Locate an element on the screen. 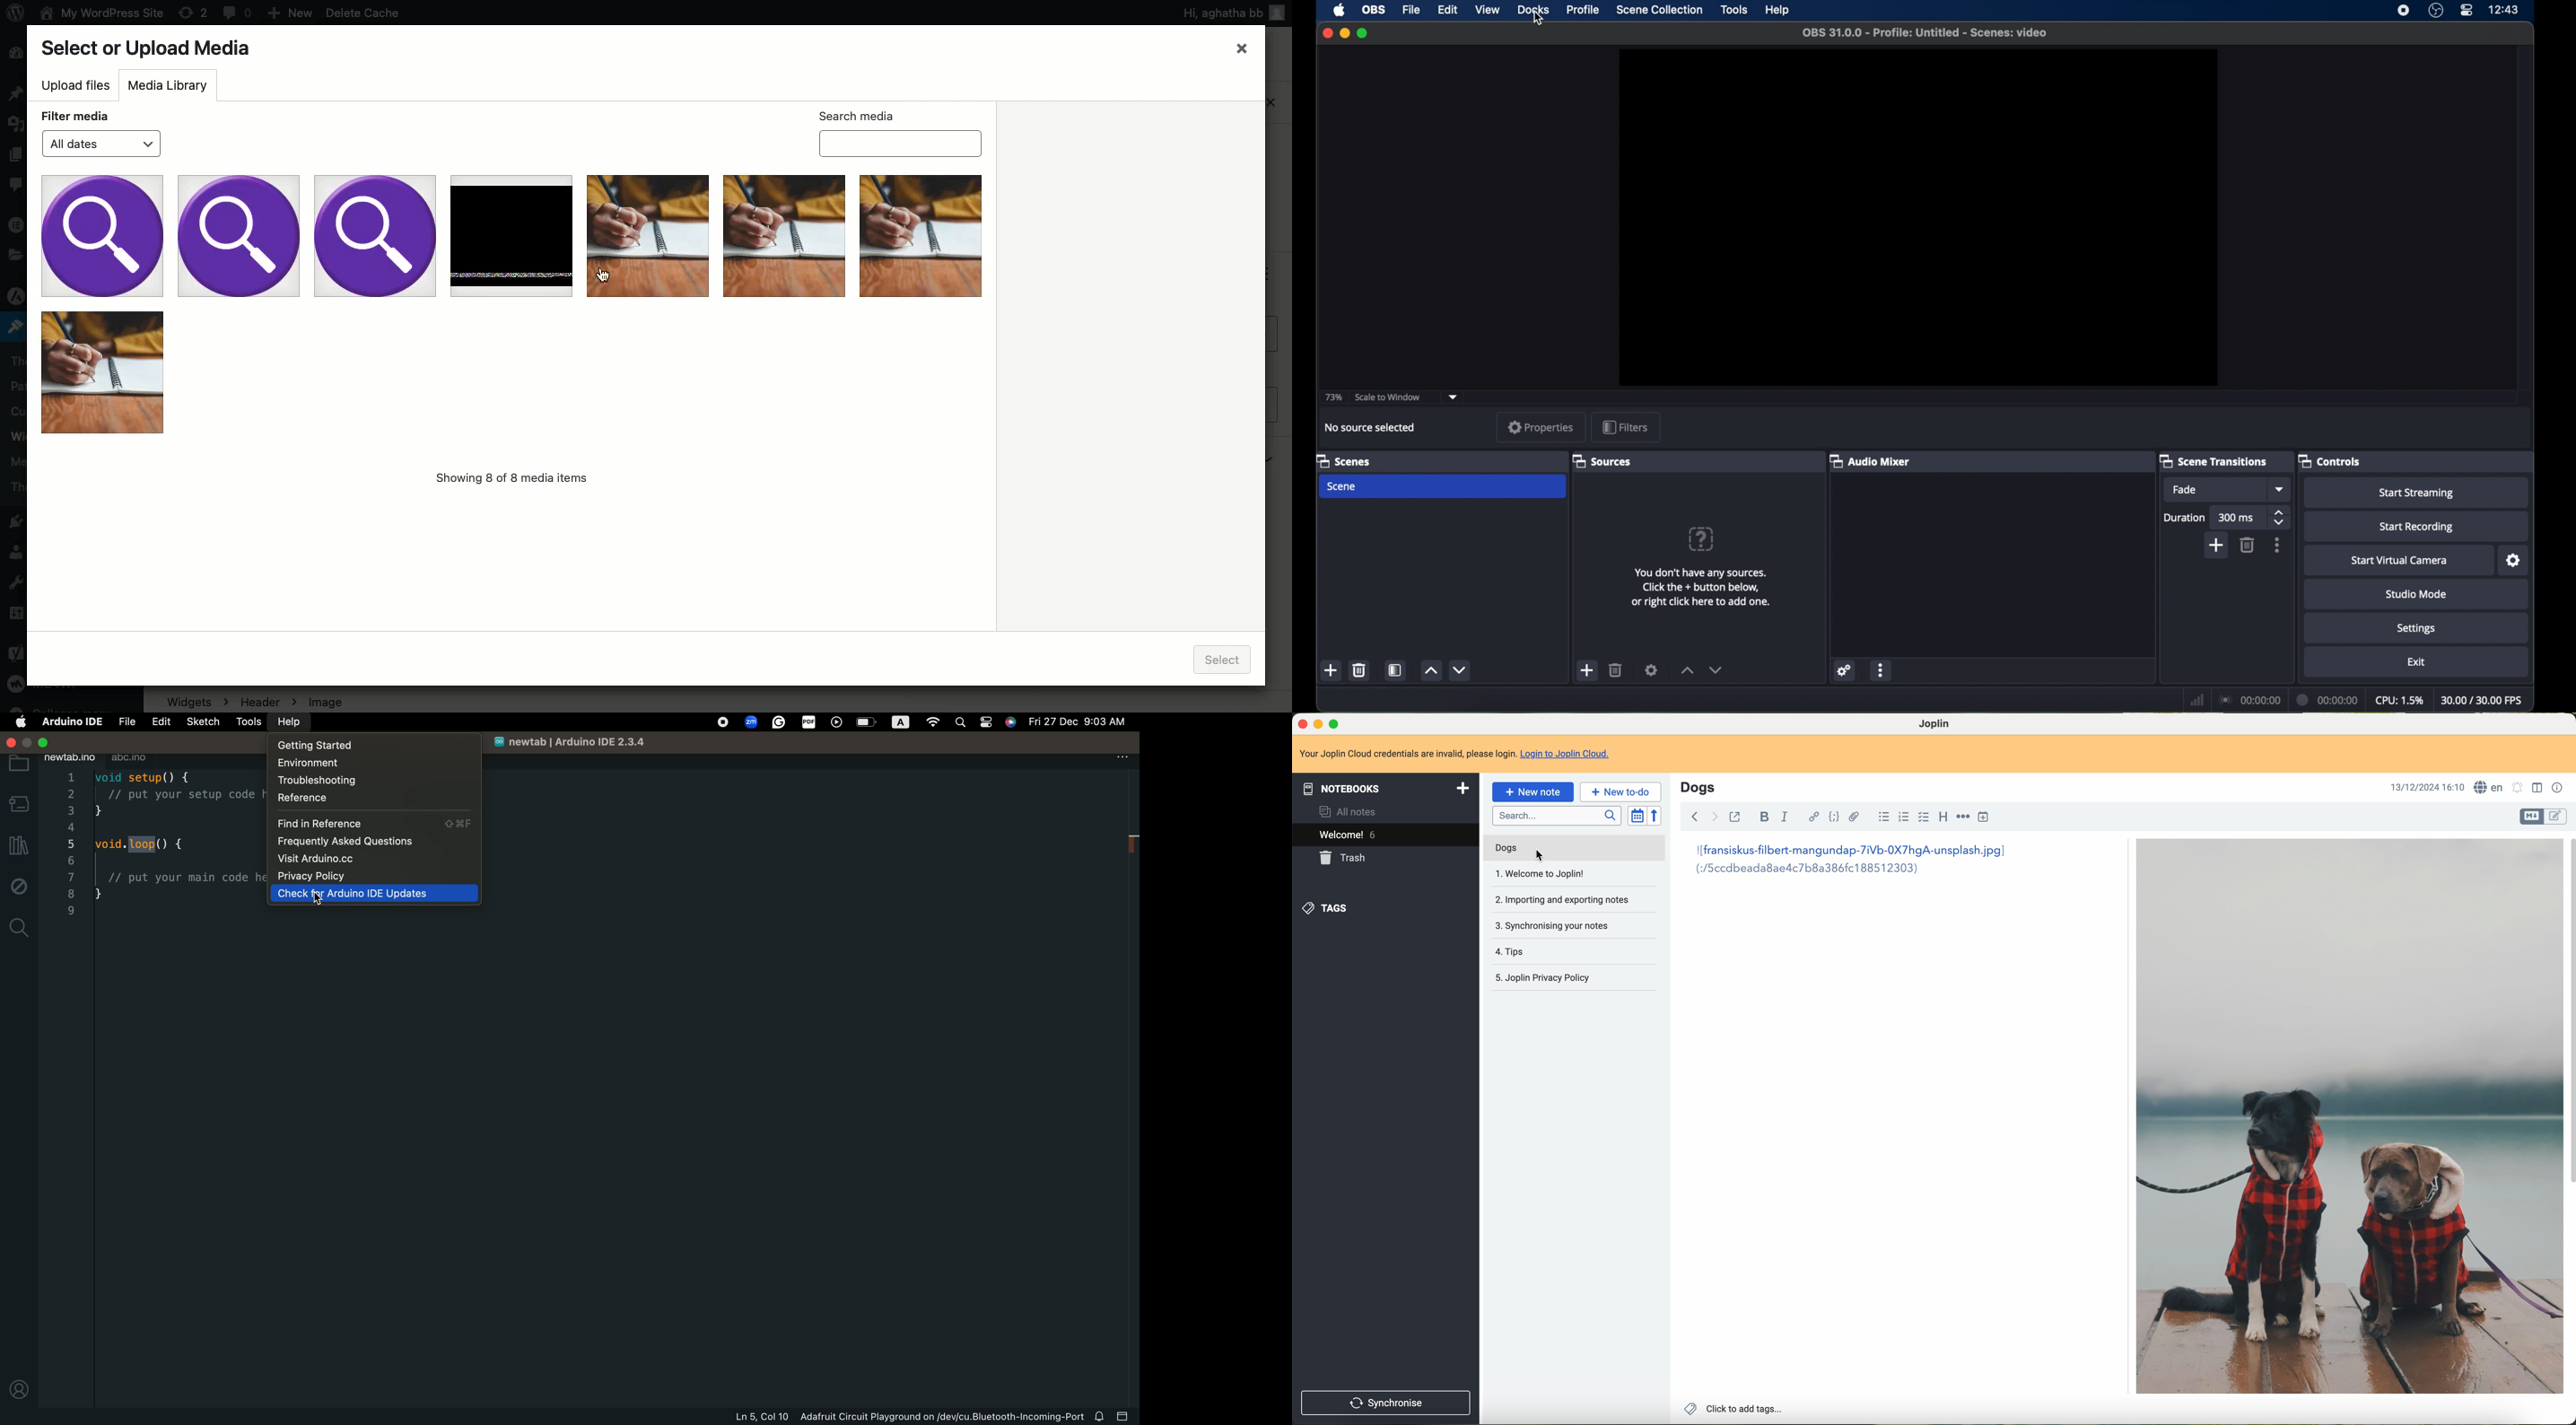 The width and height of the screenshot is (2576, 1428). toggle editor layout is located at coordinates (2537, 787).